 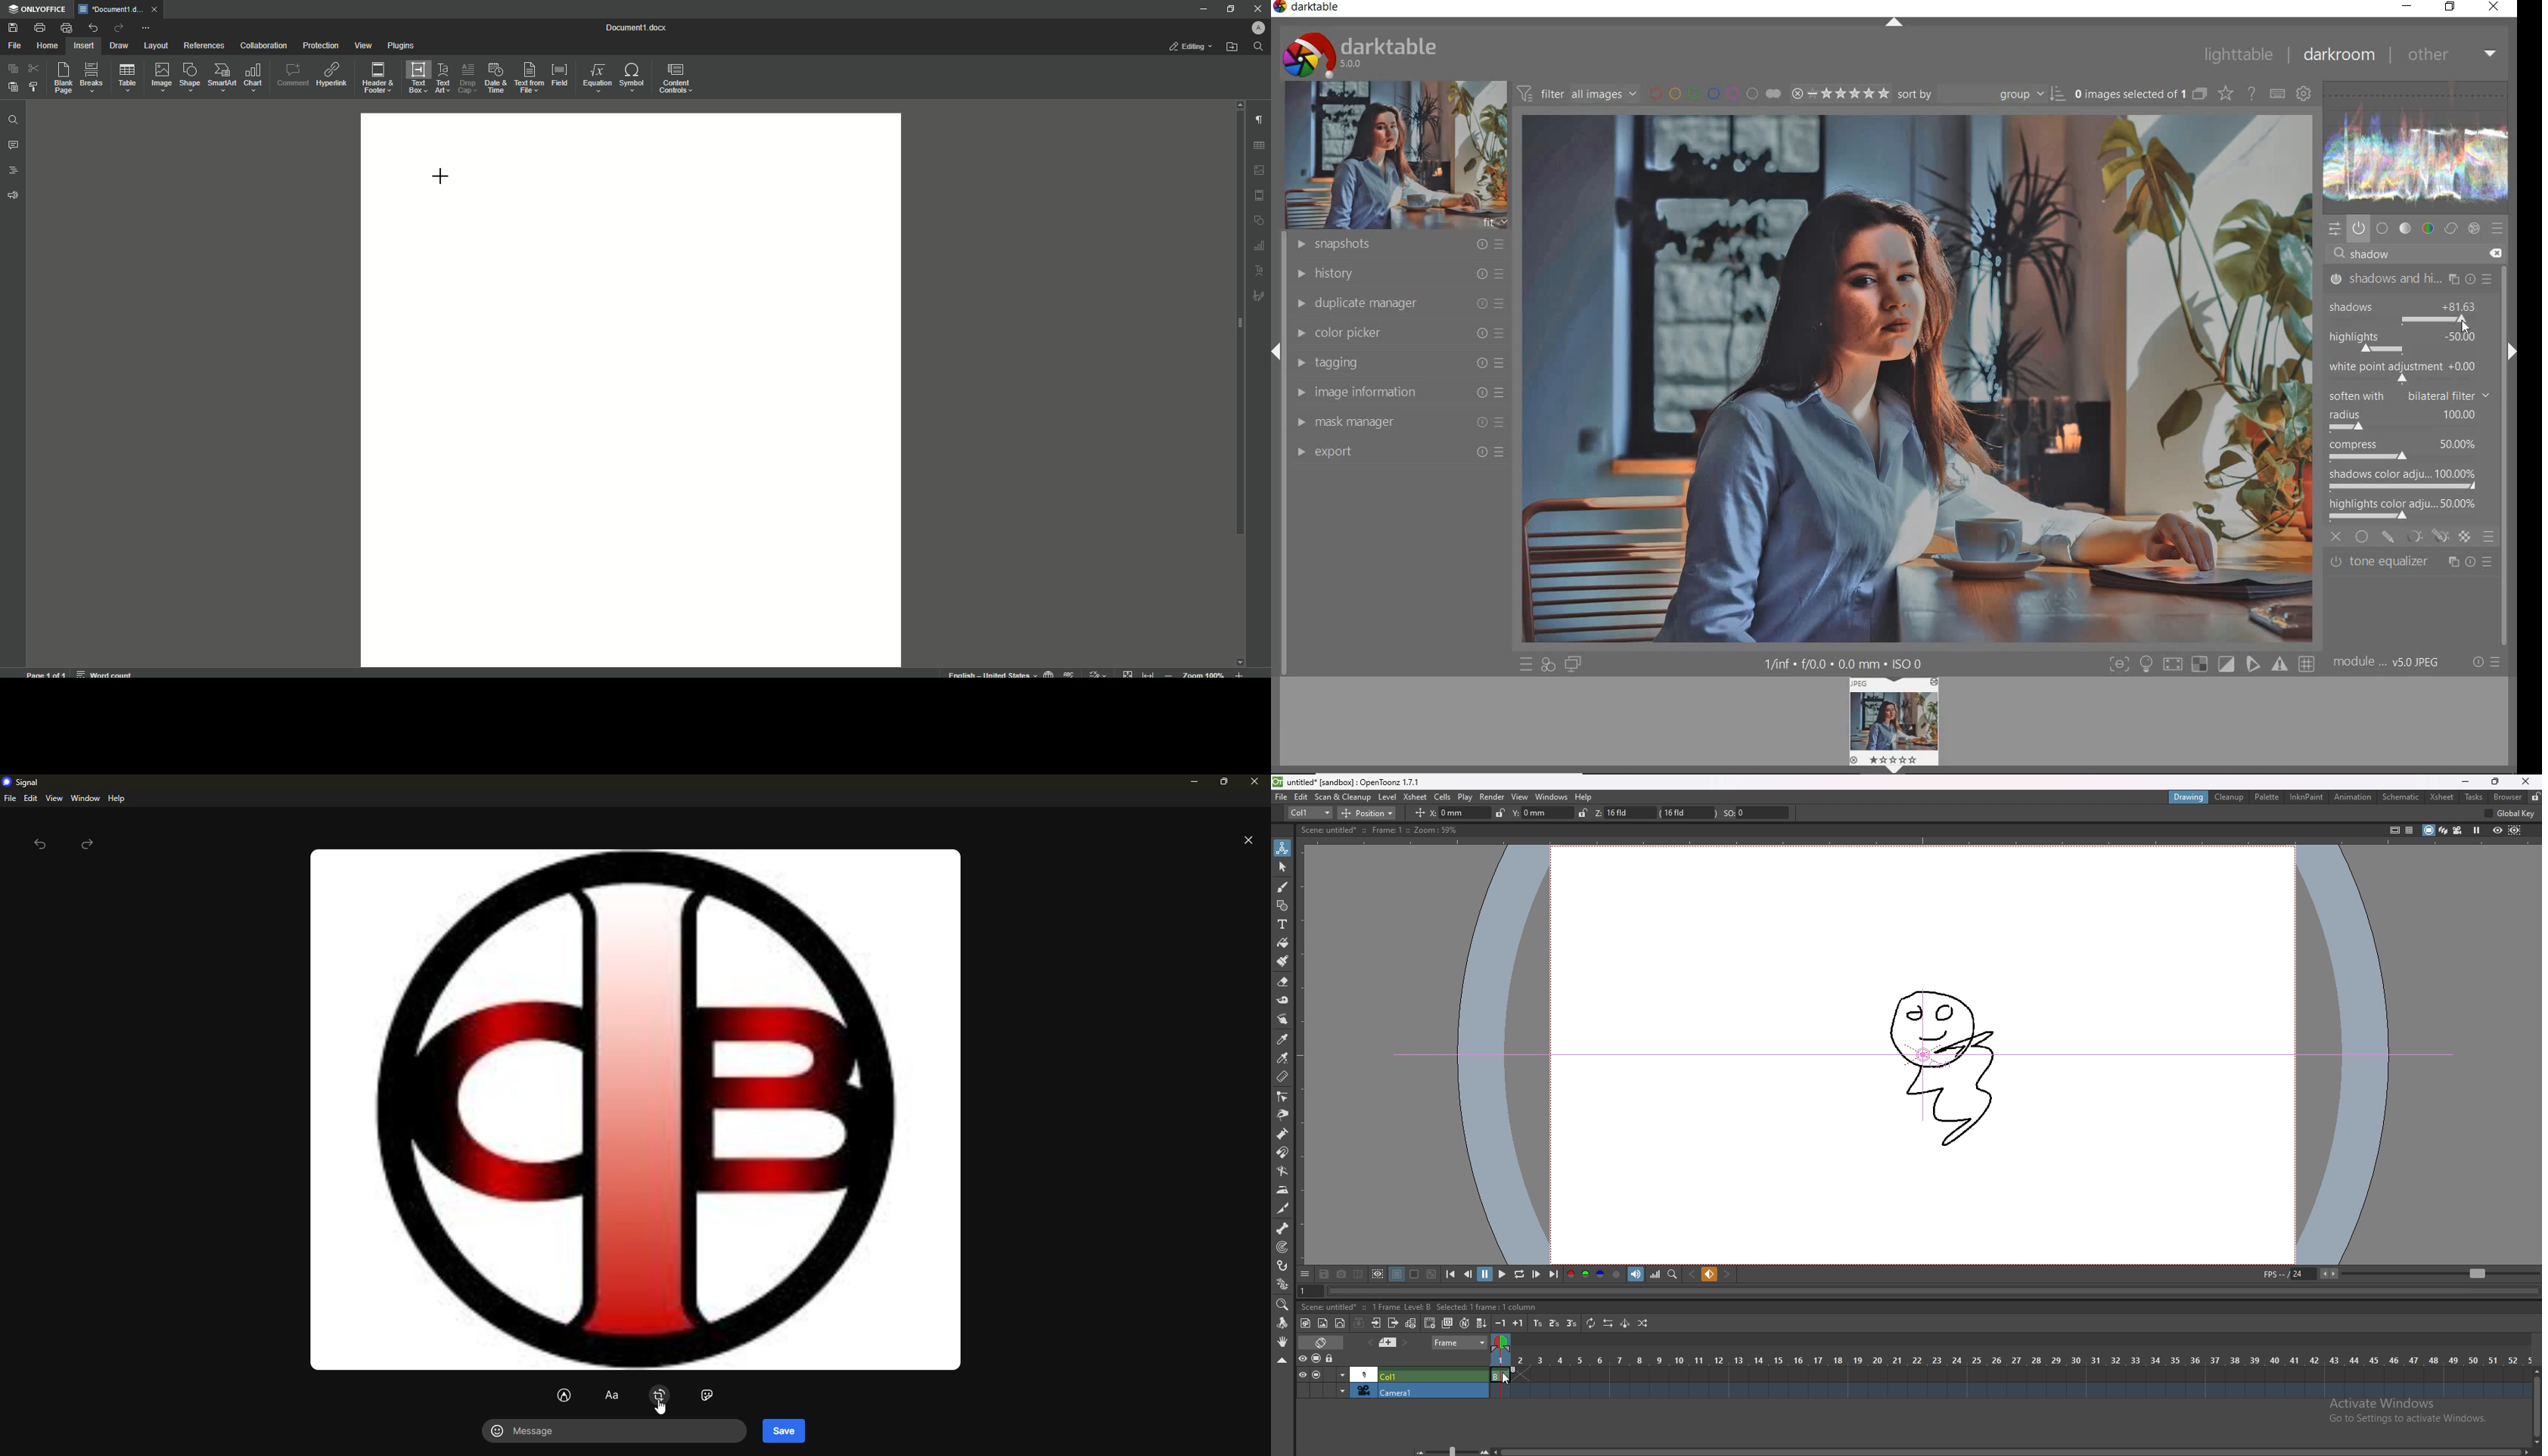 I want to click on selected Image range rating, so click(x=1841, y=93).